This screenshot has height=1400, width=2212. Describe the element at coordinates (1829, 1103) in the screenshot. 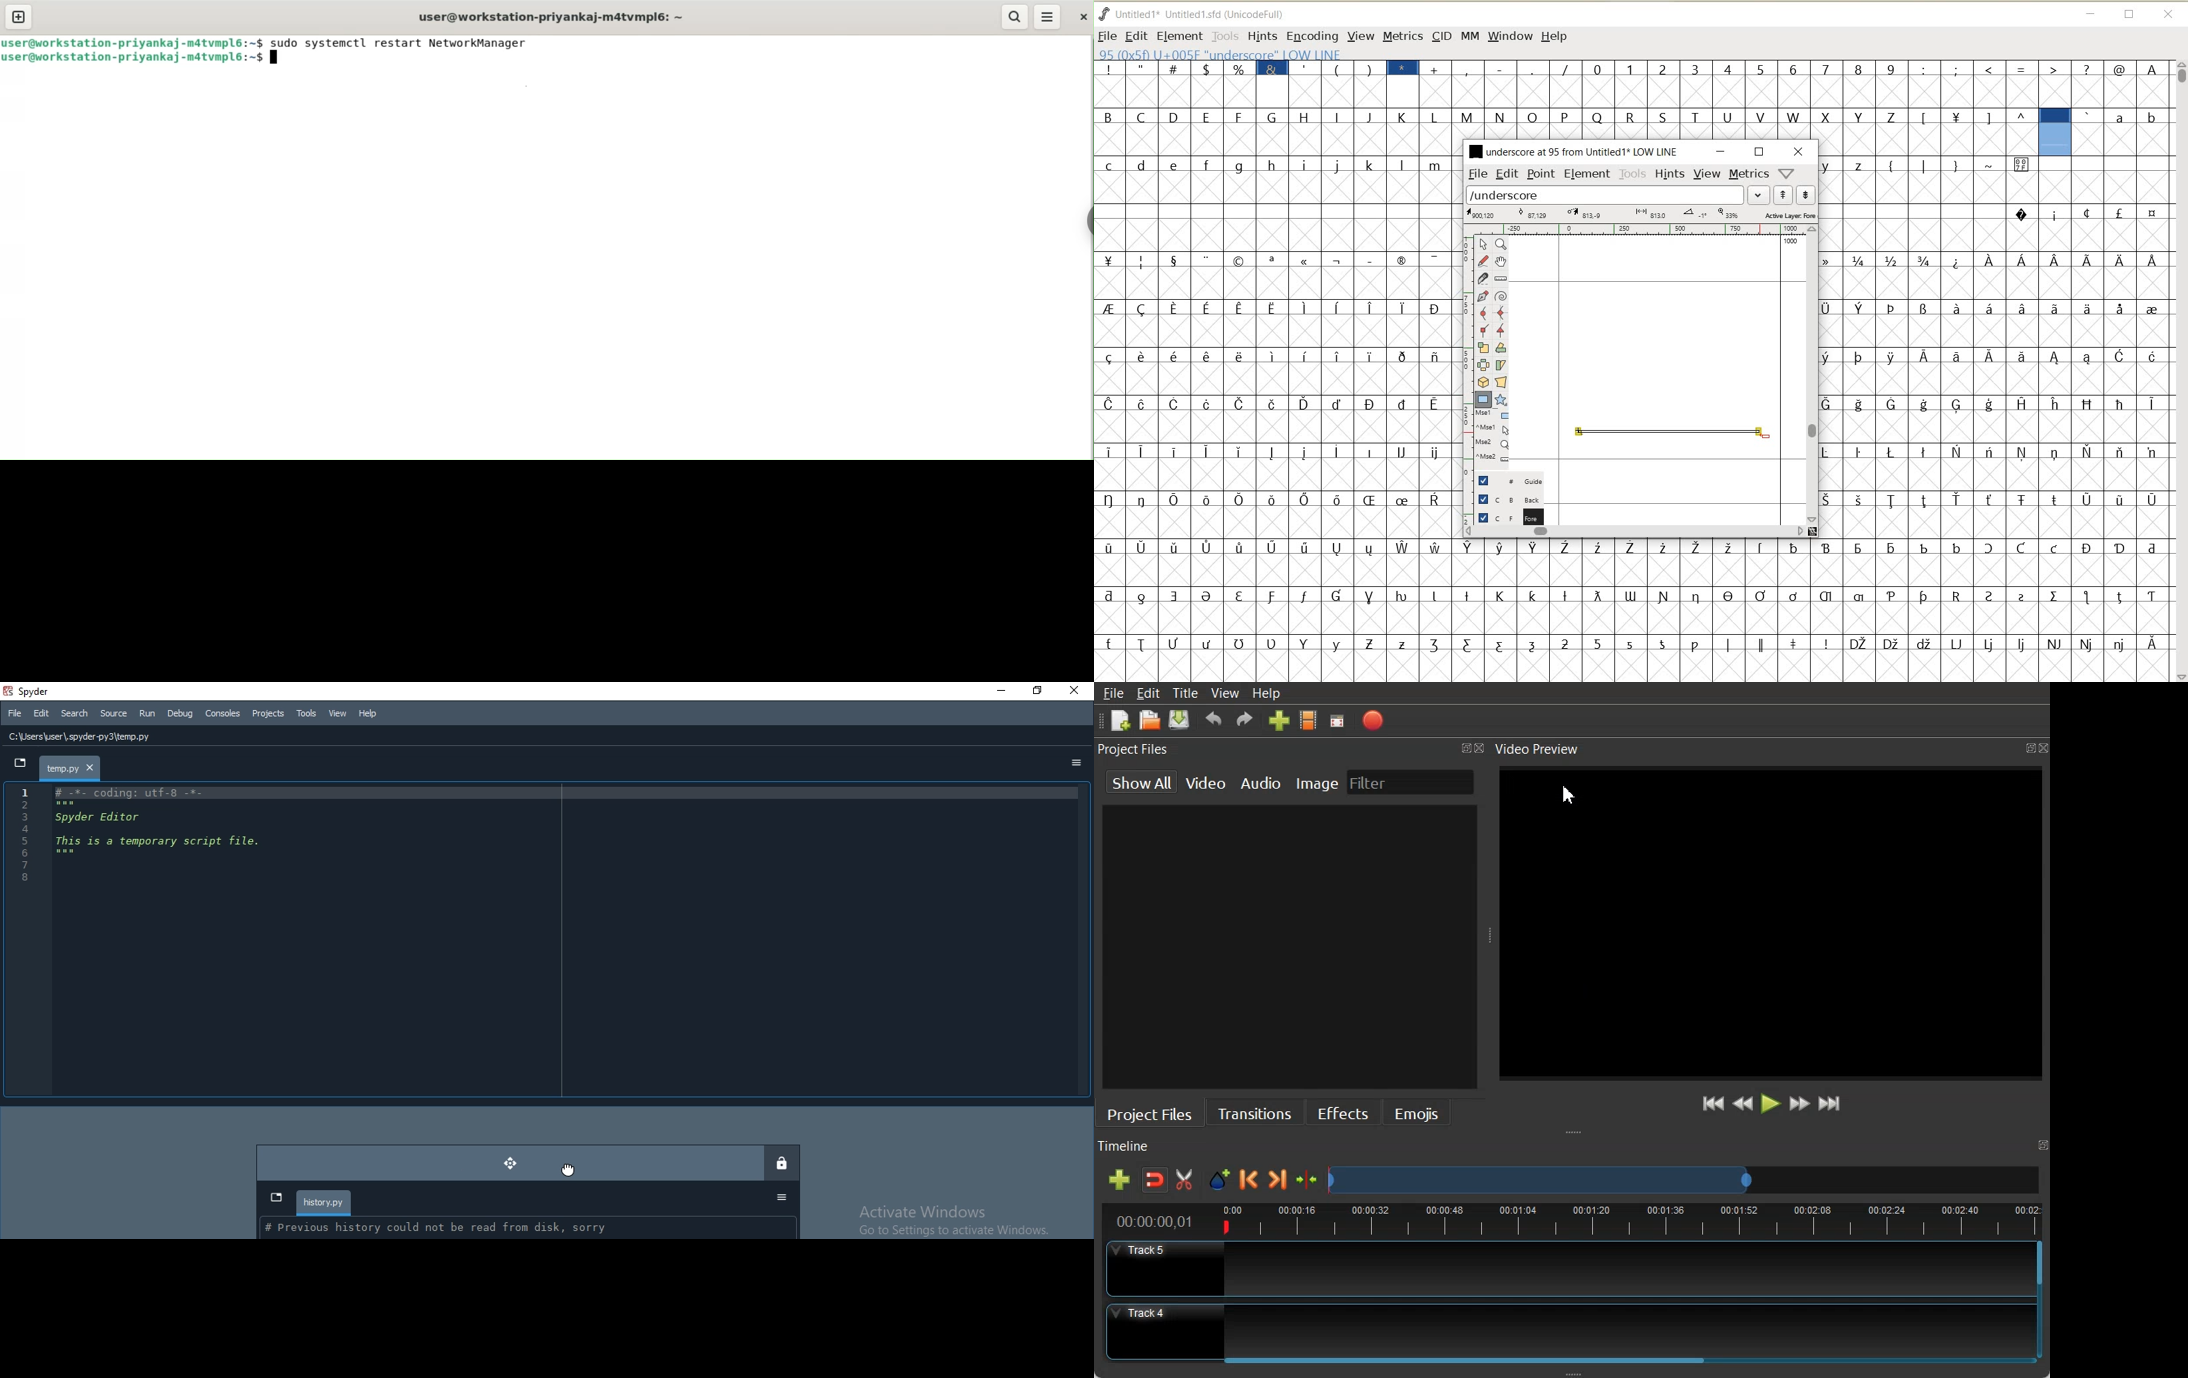

I see `Jump to End` at that location.